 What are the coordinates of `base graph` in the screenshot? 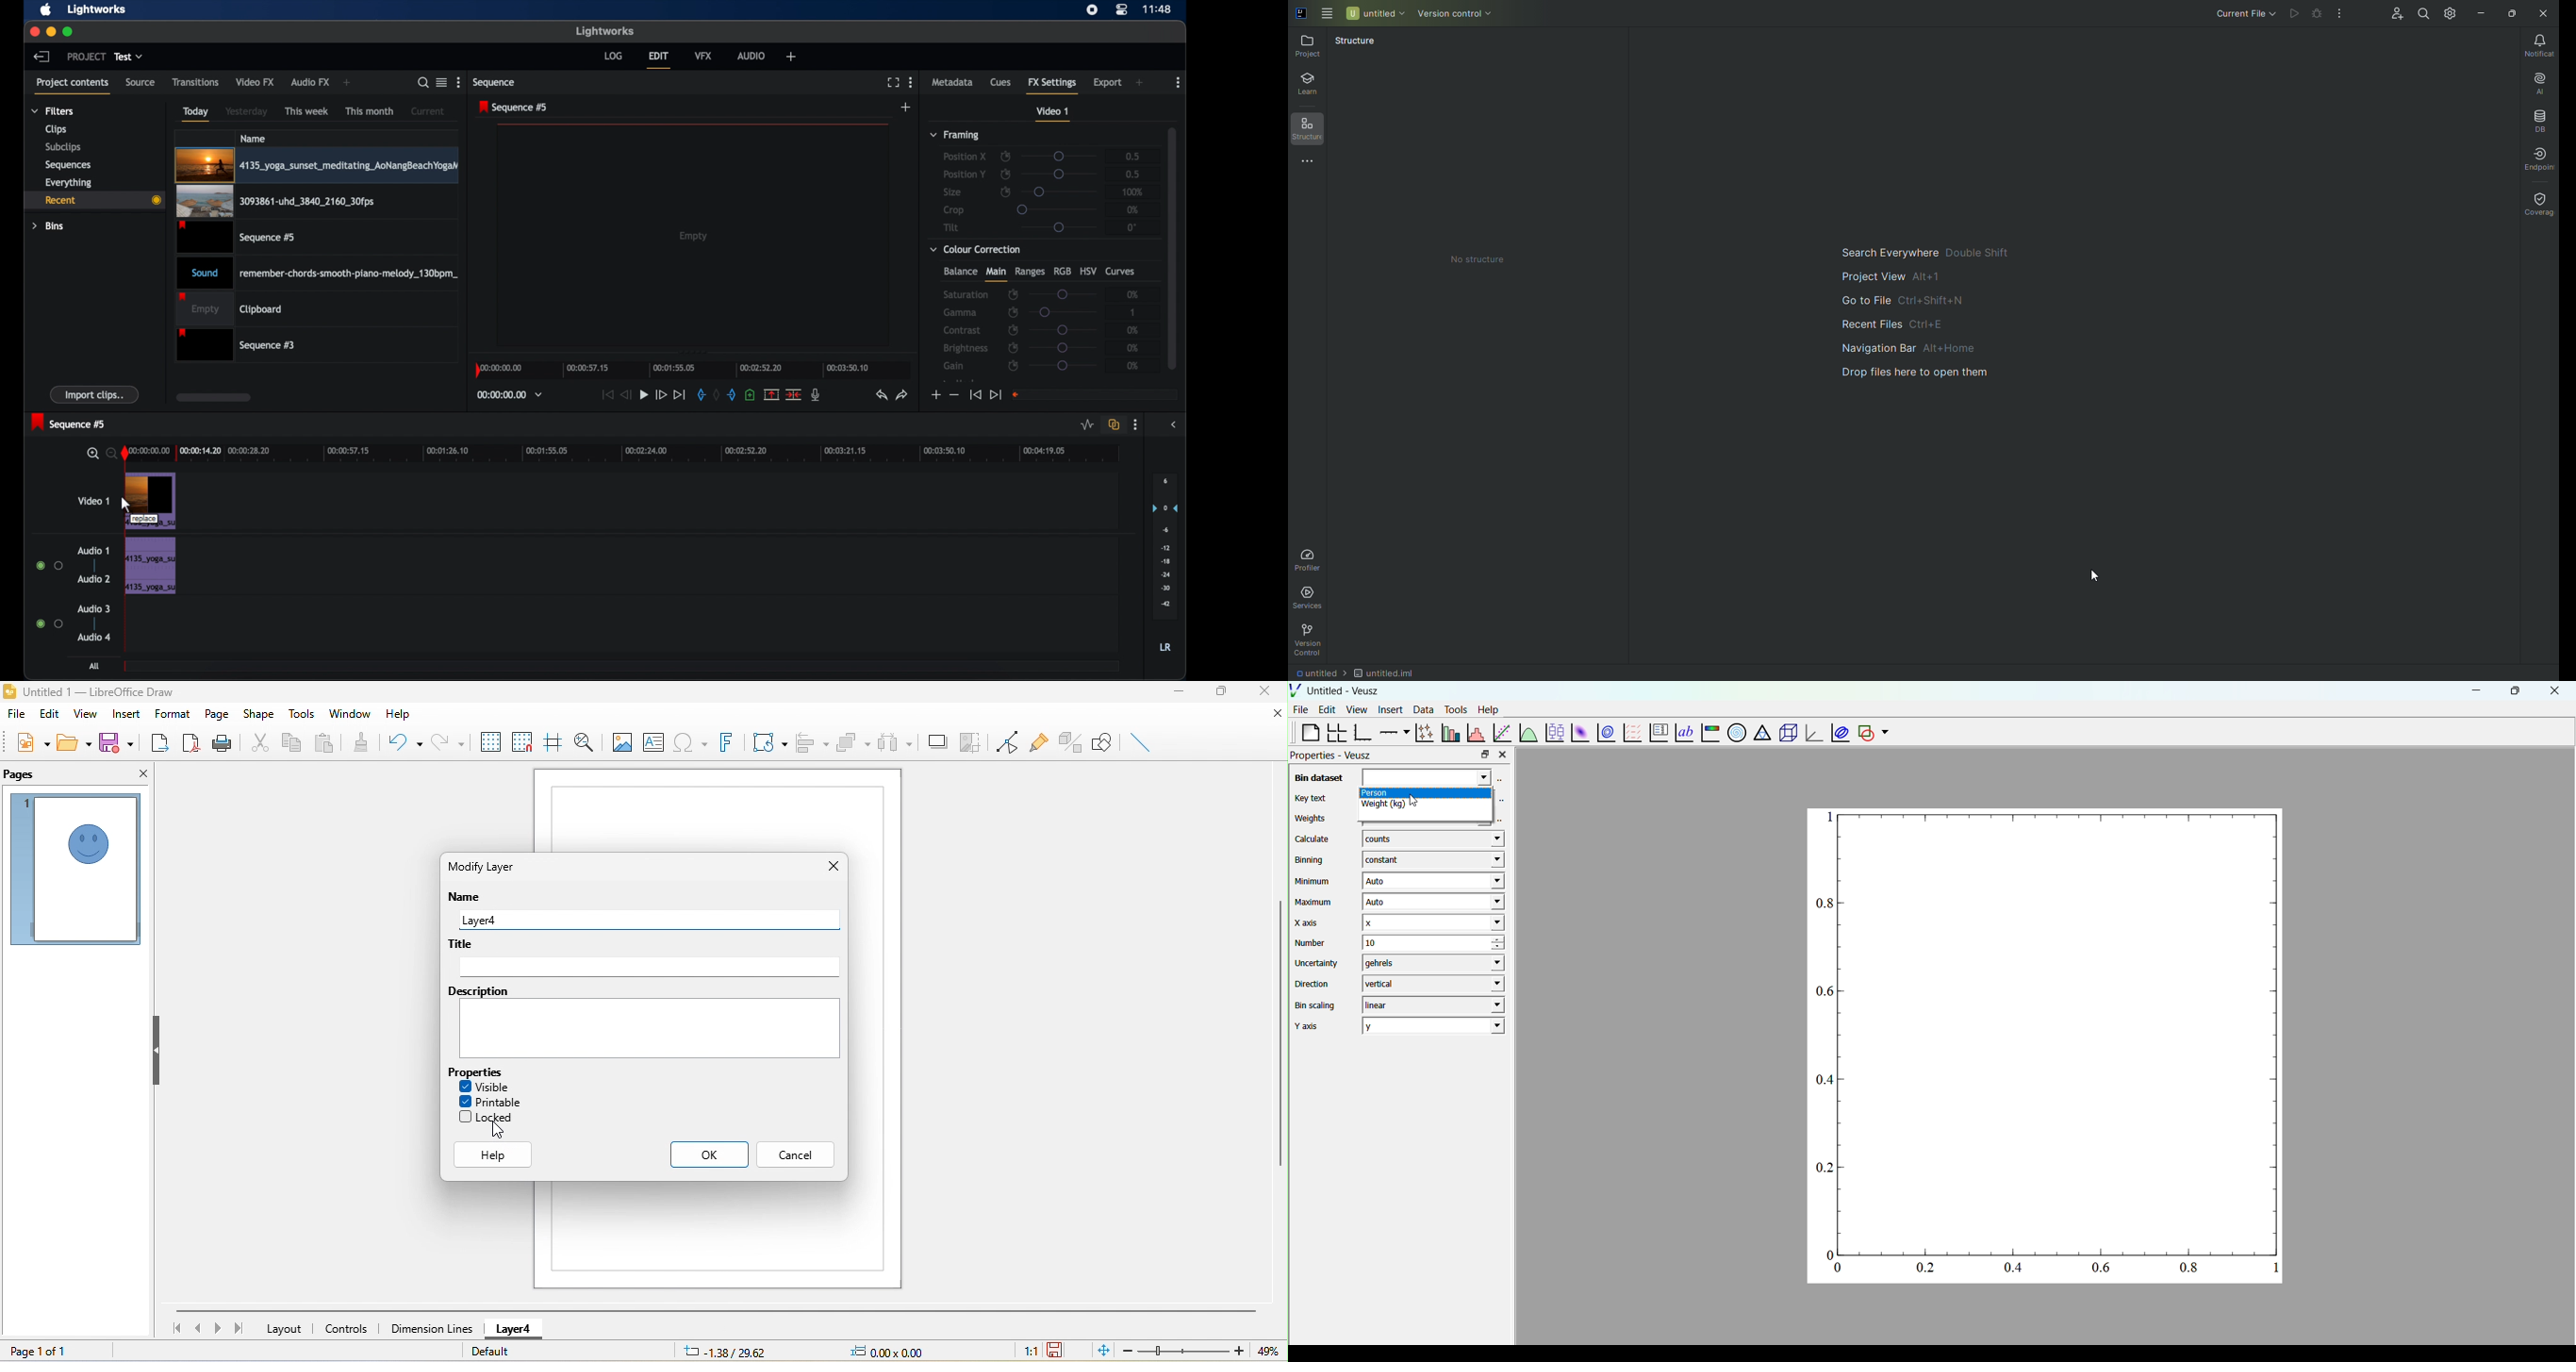 It's located at (1362, 733).